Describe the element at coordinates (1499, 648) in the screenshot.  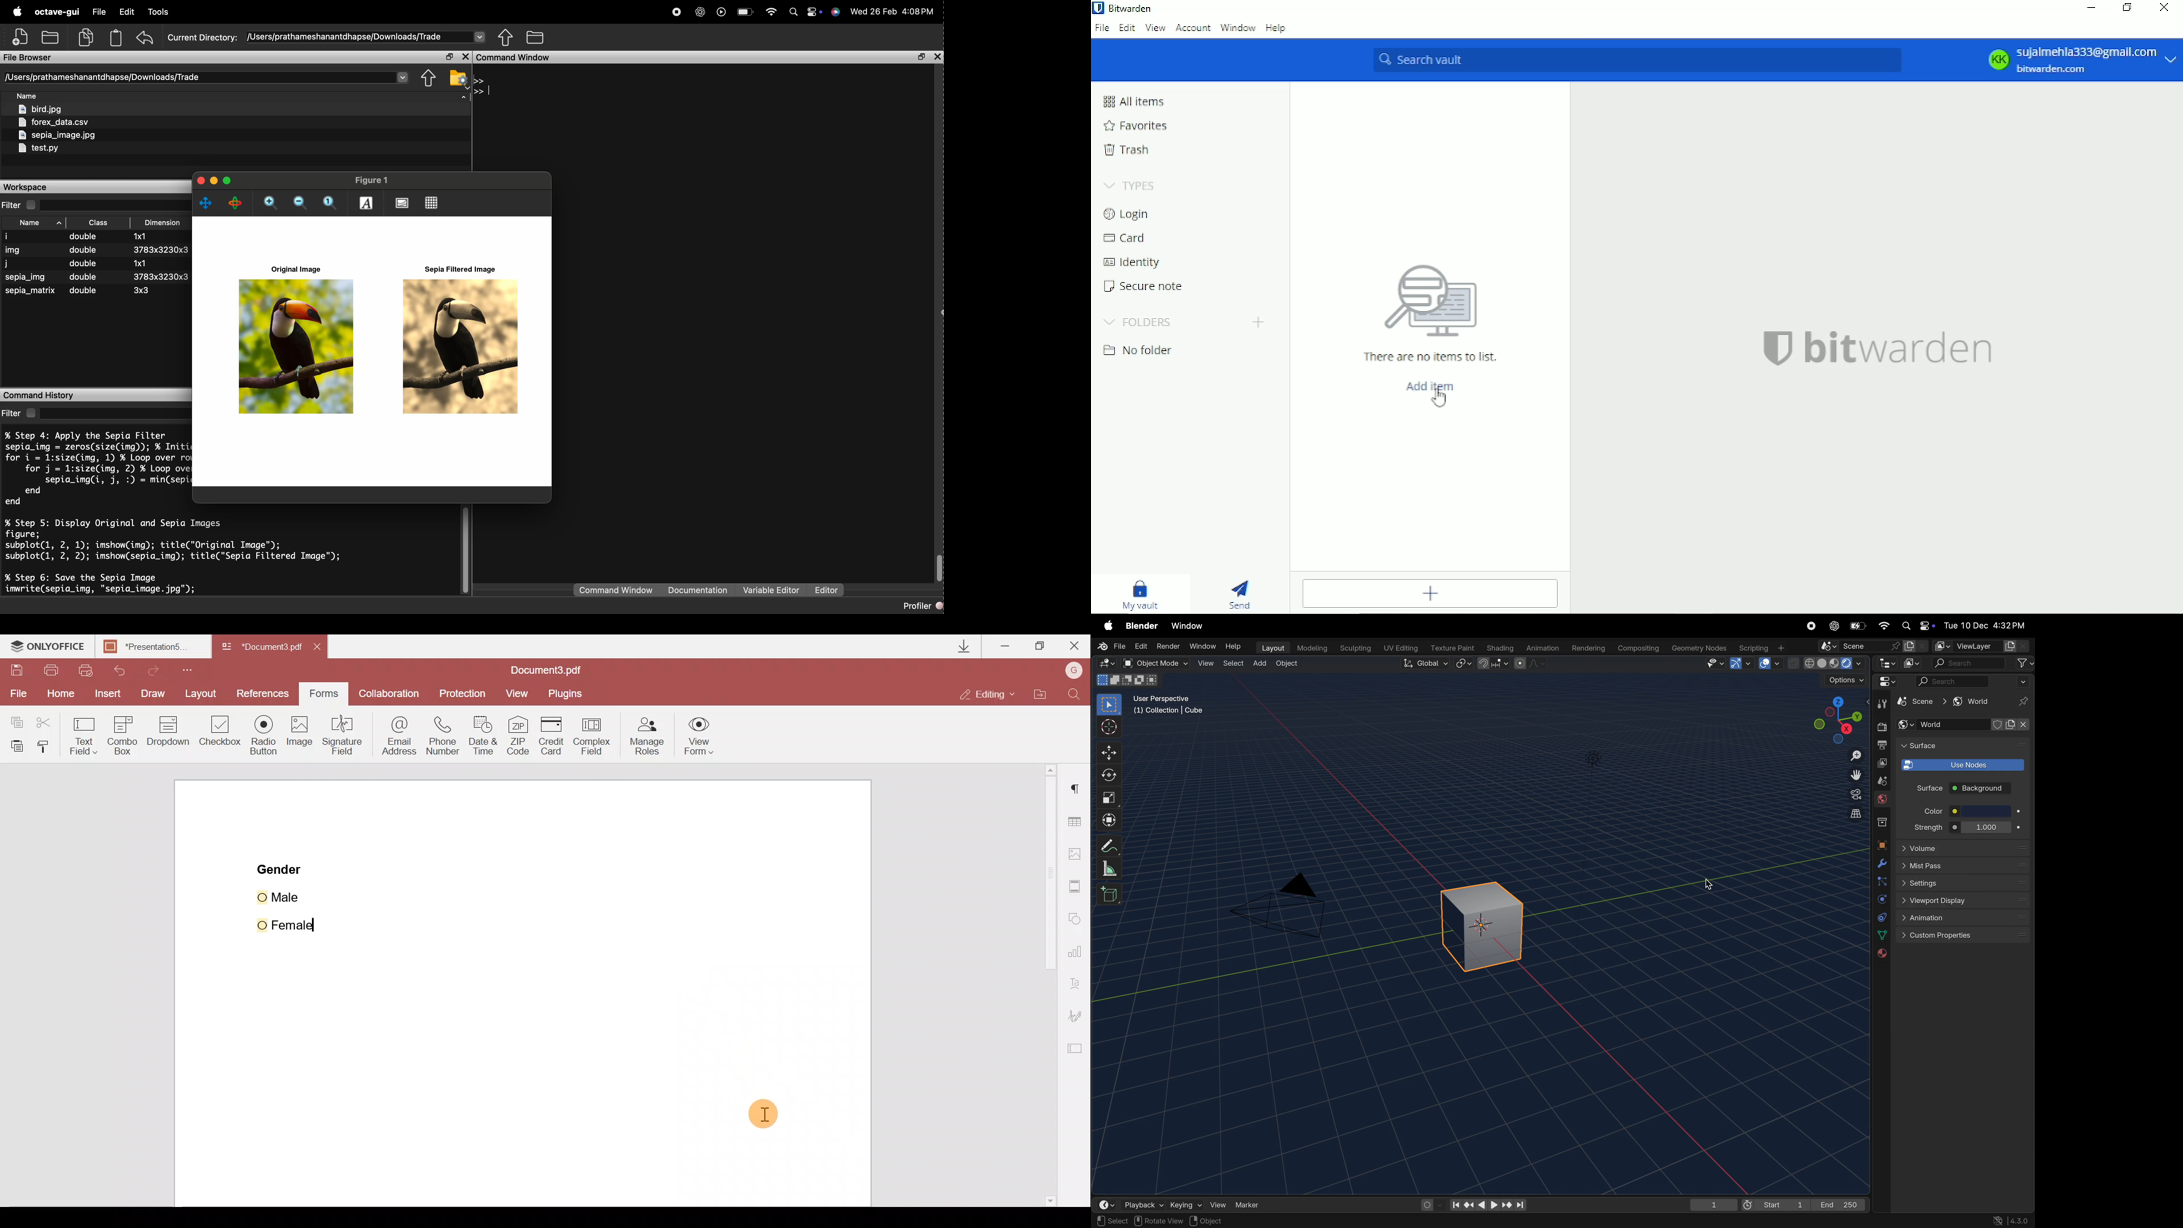
I see `Shading` at that location.